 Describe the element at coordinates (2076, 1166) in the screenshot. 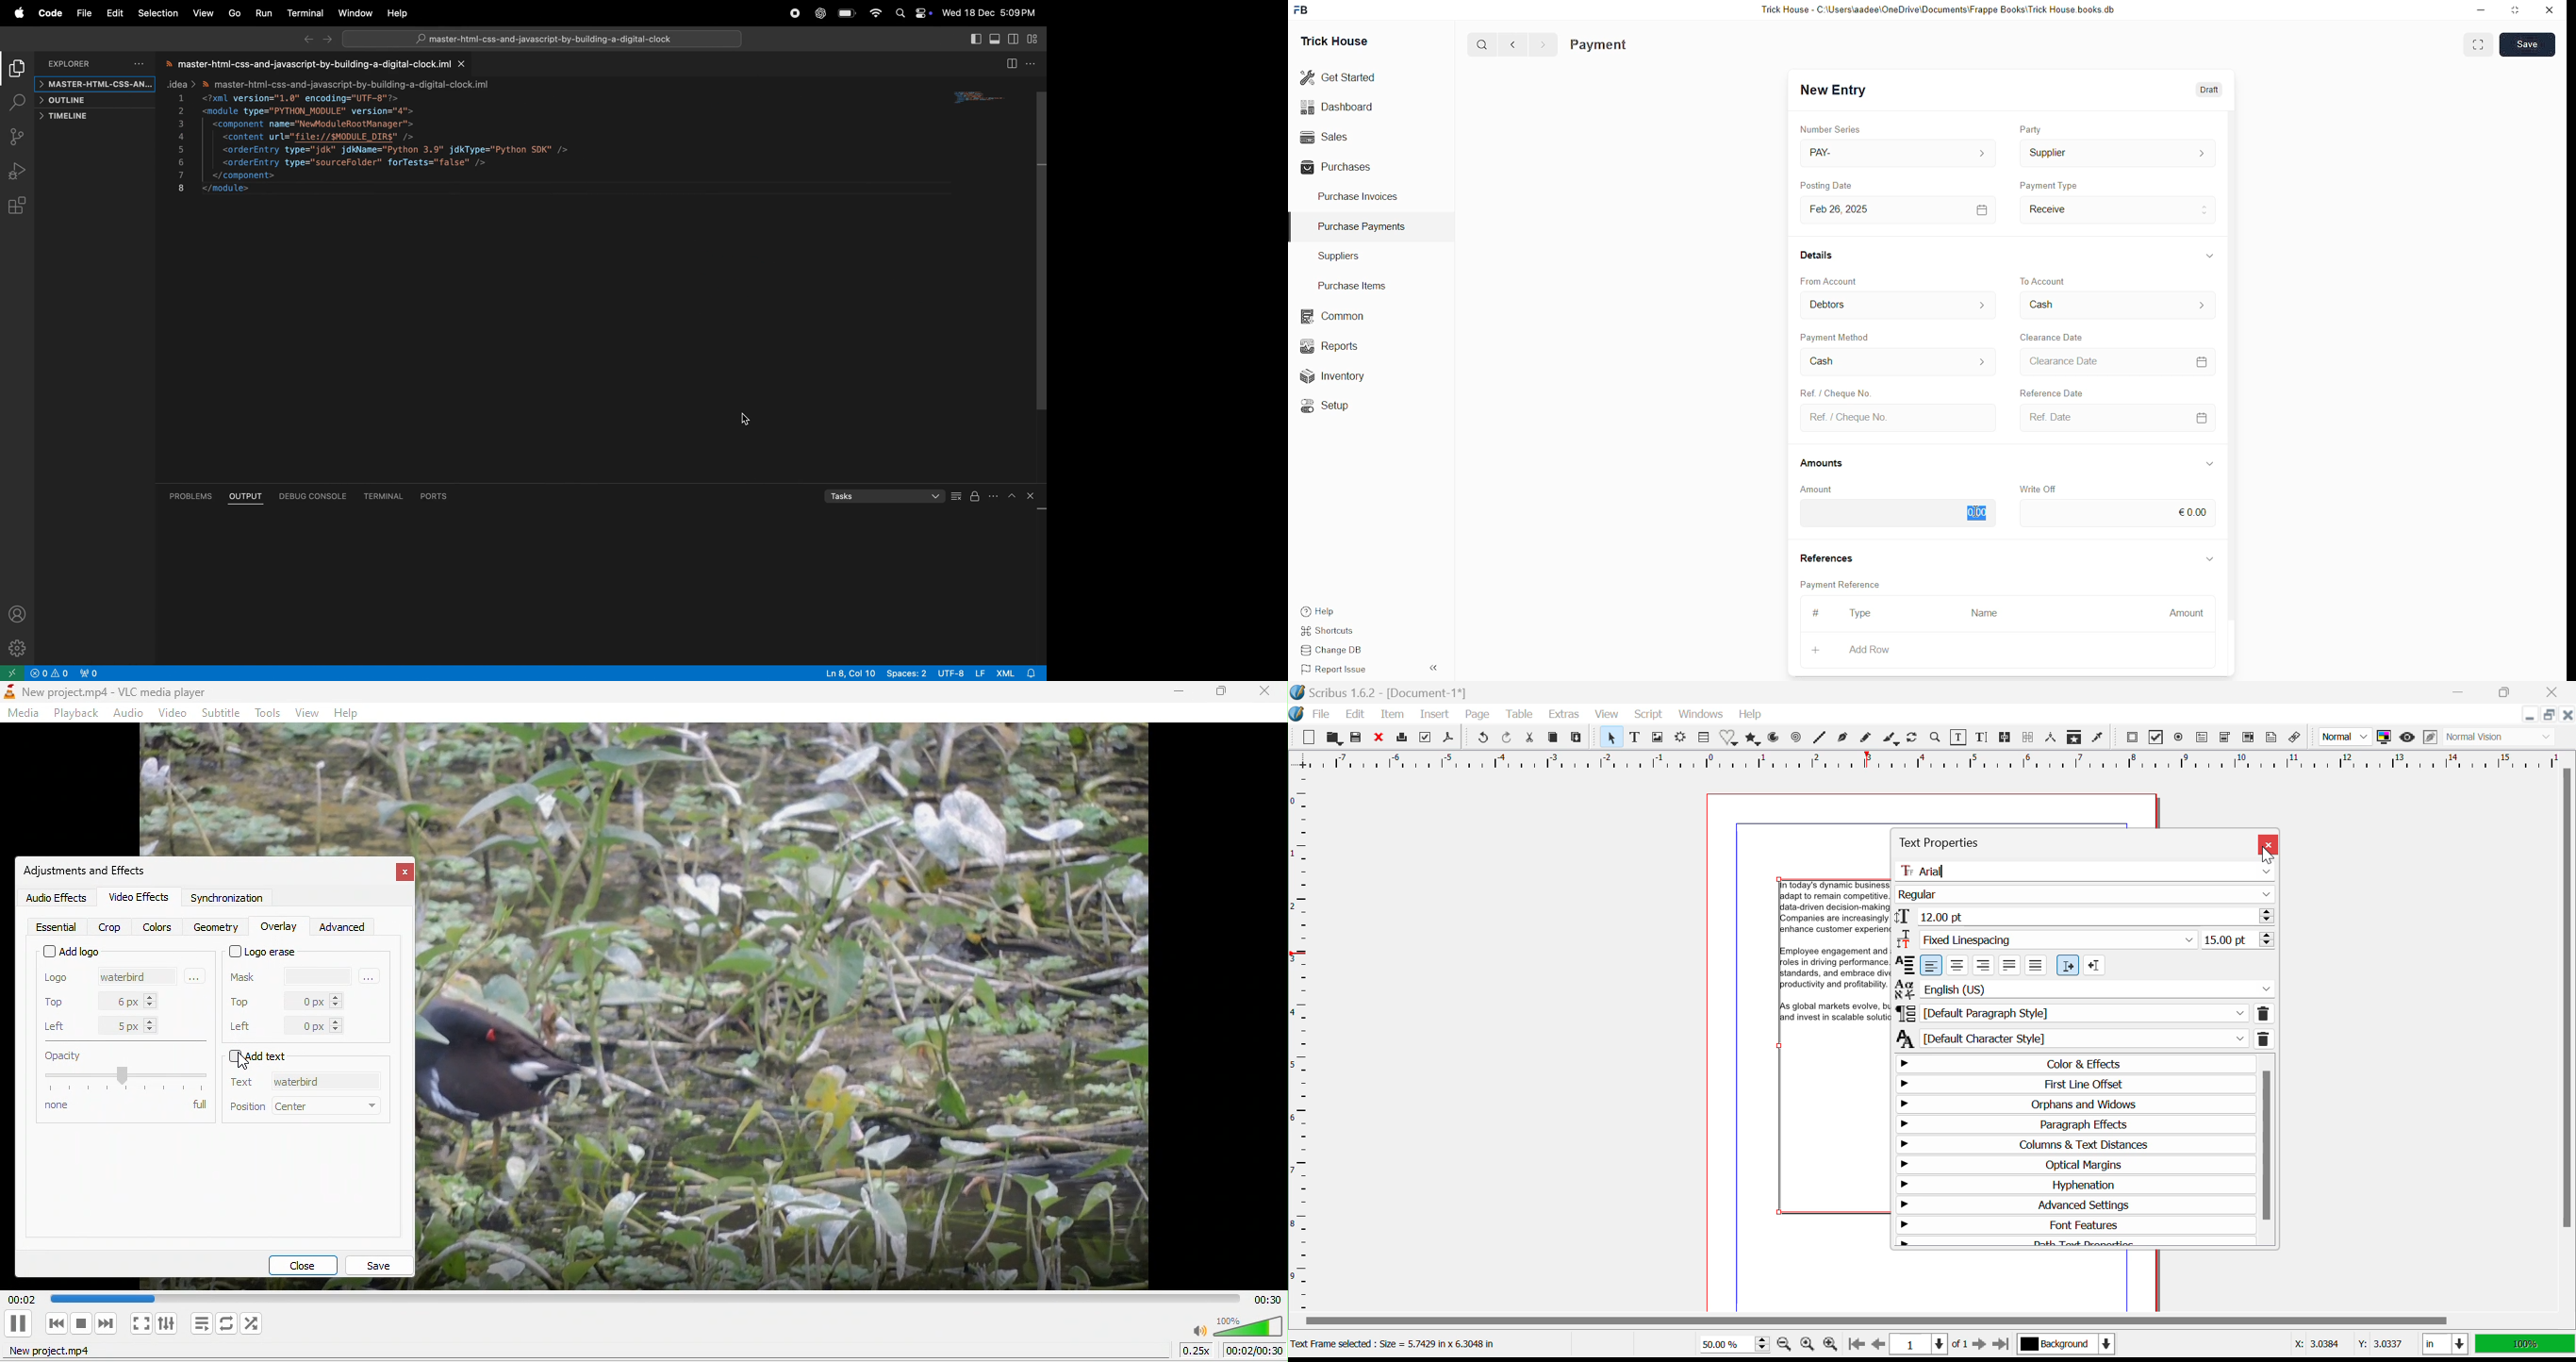

I see `Optical Margins` at that location.